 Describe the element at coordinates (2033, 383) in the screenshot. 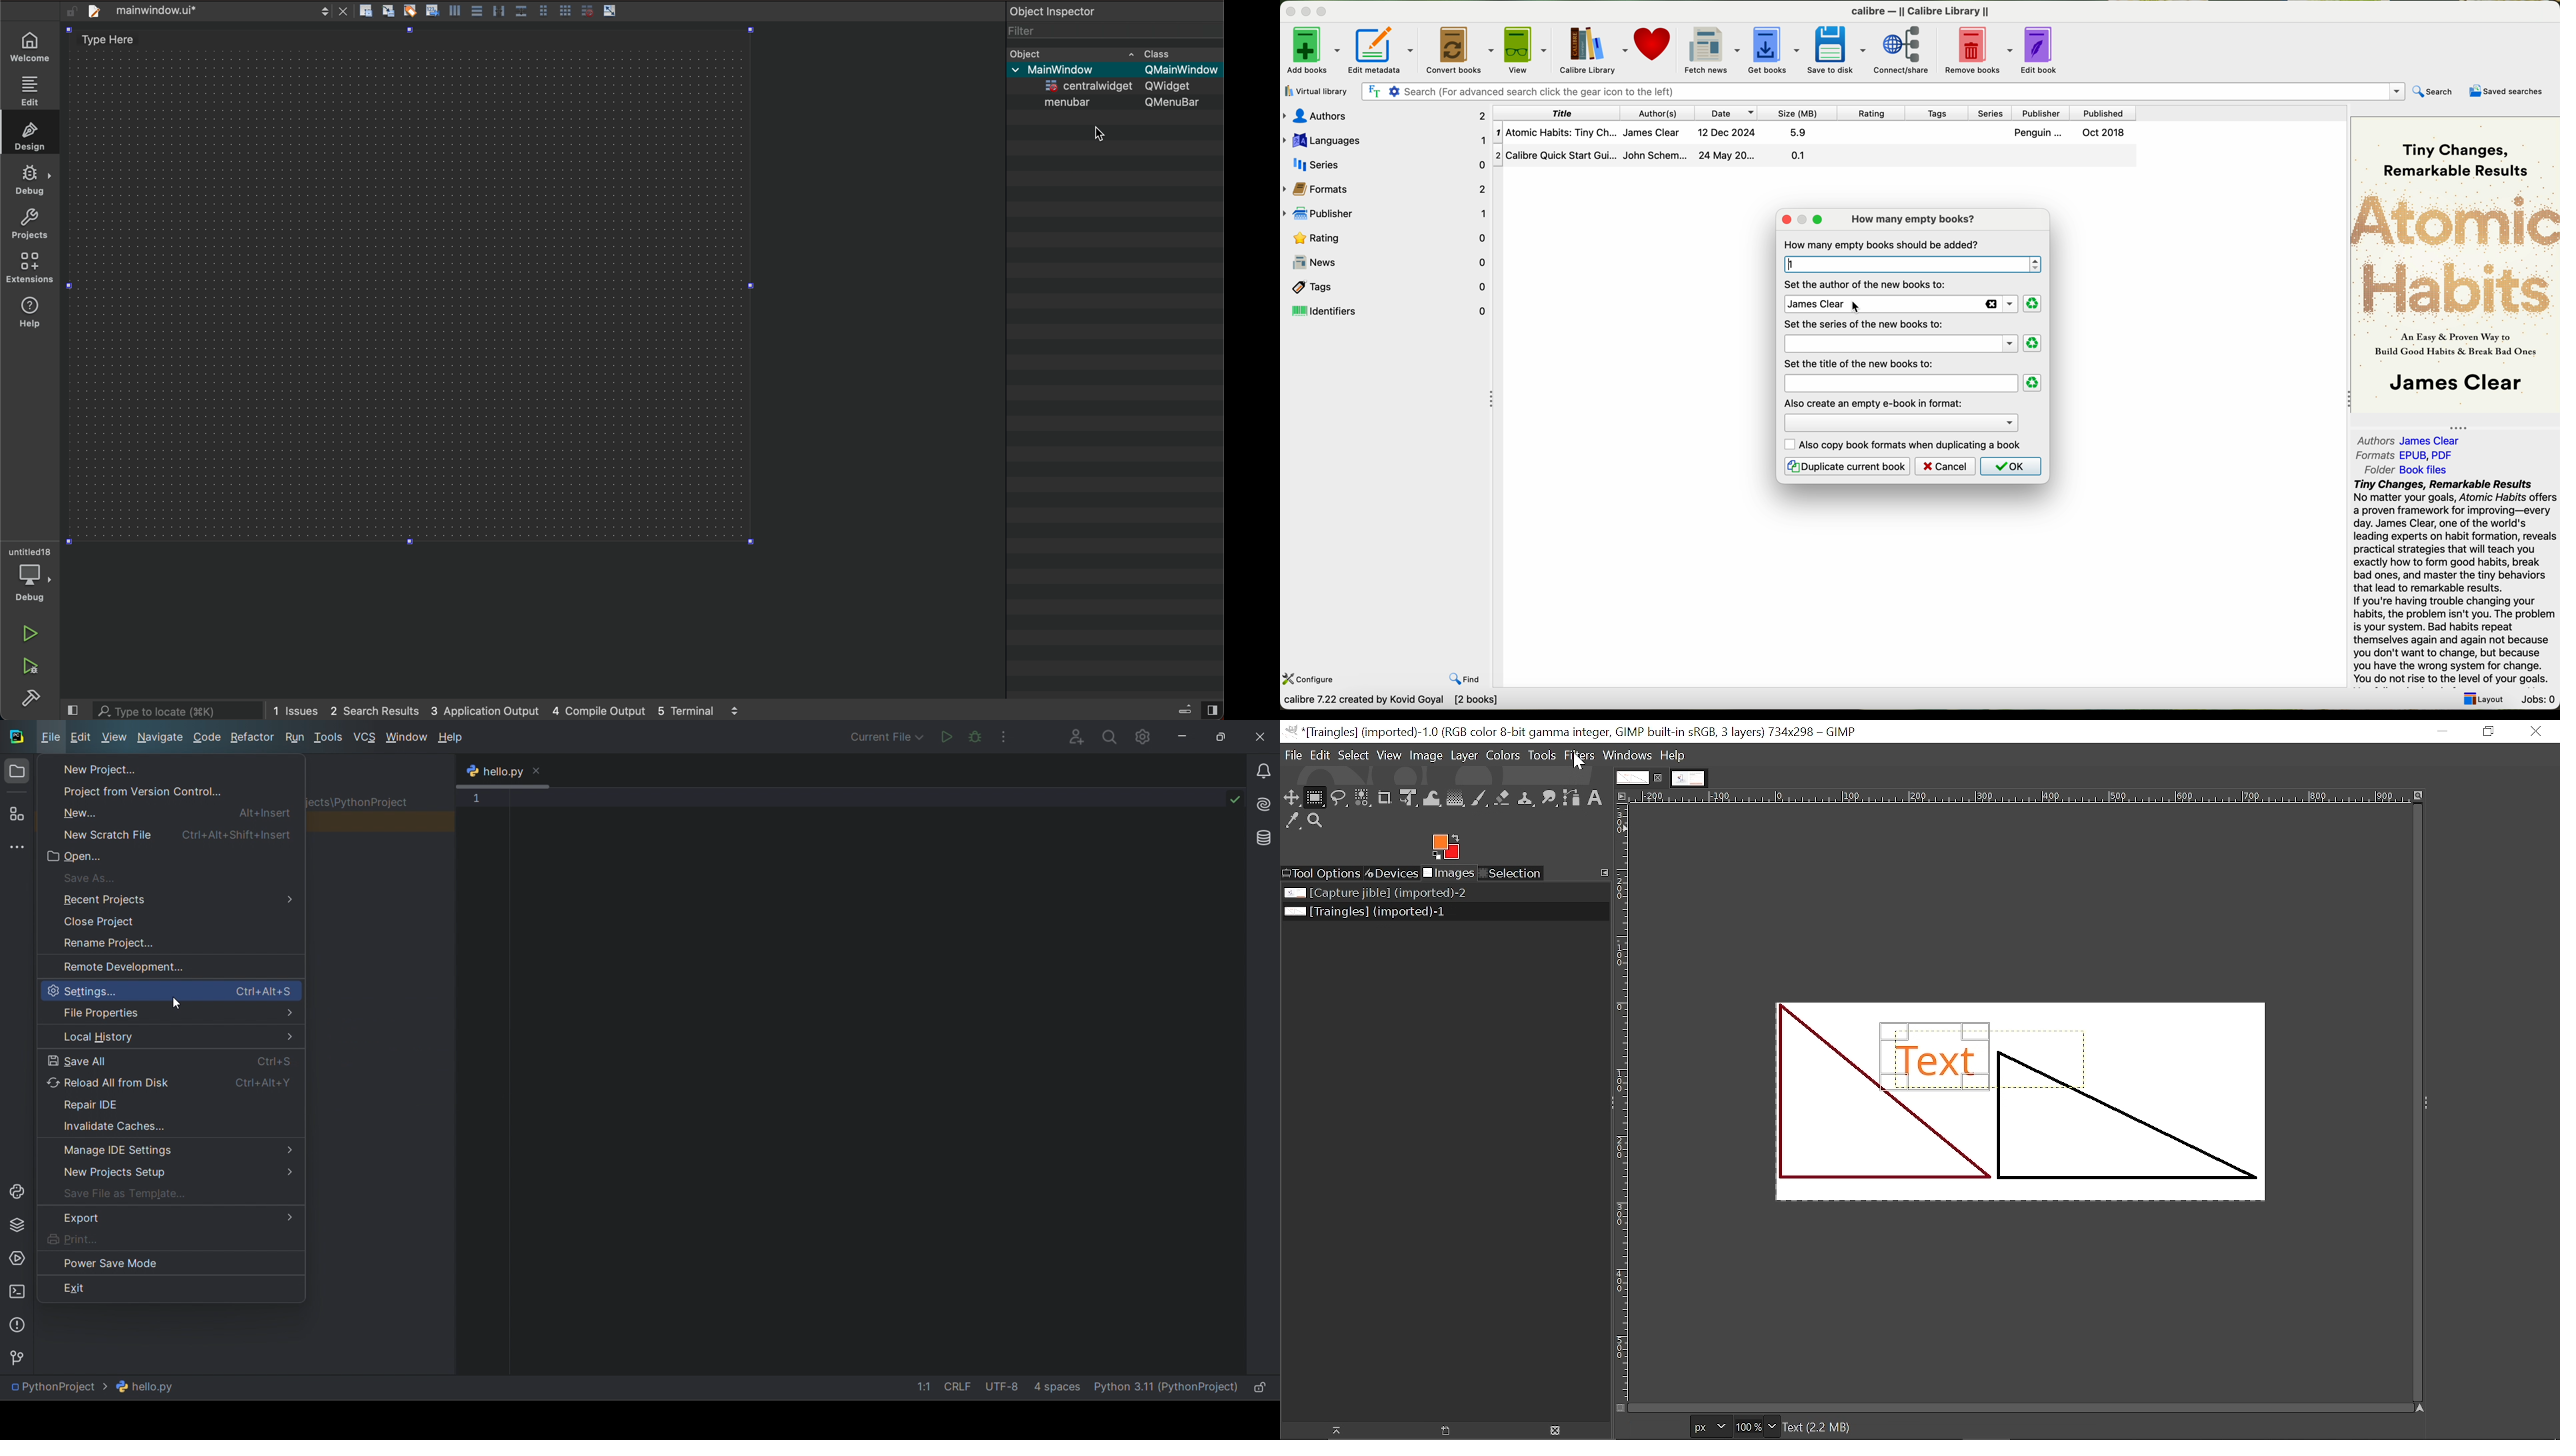

I see `clear` at that location.